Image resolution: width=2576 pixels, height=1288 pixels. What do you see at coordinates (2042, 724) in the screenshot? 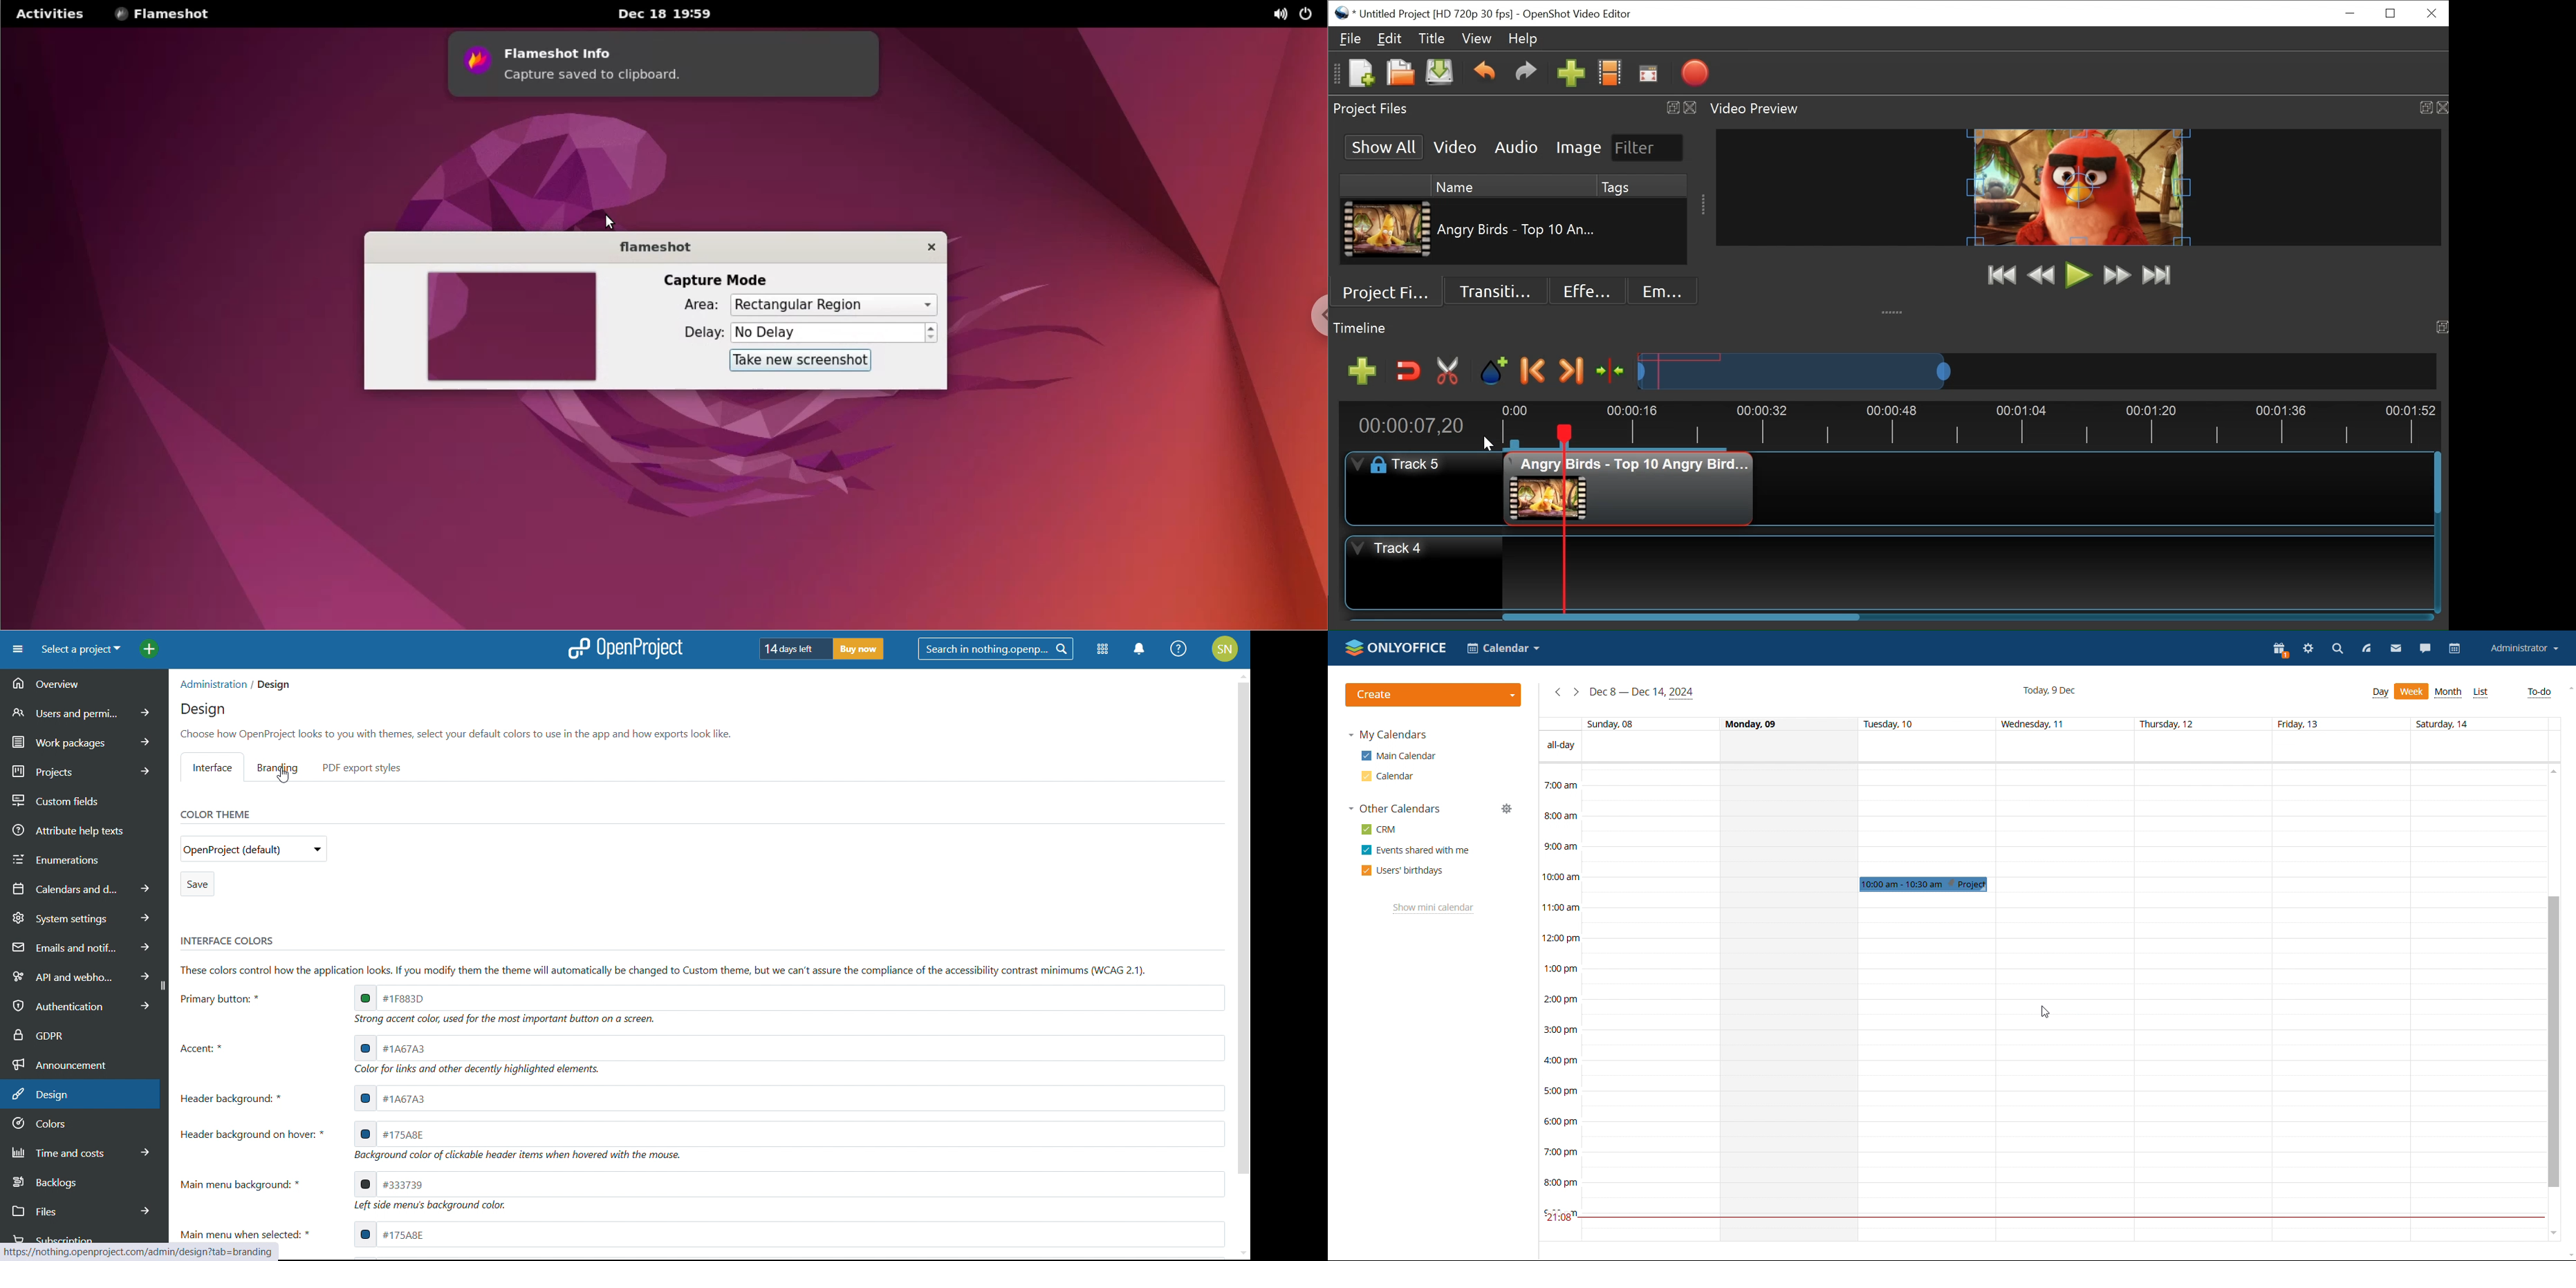
I see `days` at bounding box center [2042, 724].